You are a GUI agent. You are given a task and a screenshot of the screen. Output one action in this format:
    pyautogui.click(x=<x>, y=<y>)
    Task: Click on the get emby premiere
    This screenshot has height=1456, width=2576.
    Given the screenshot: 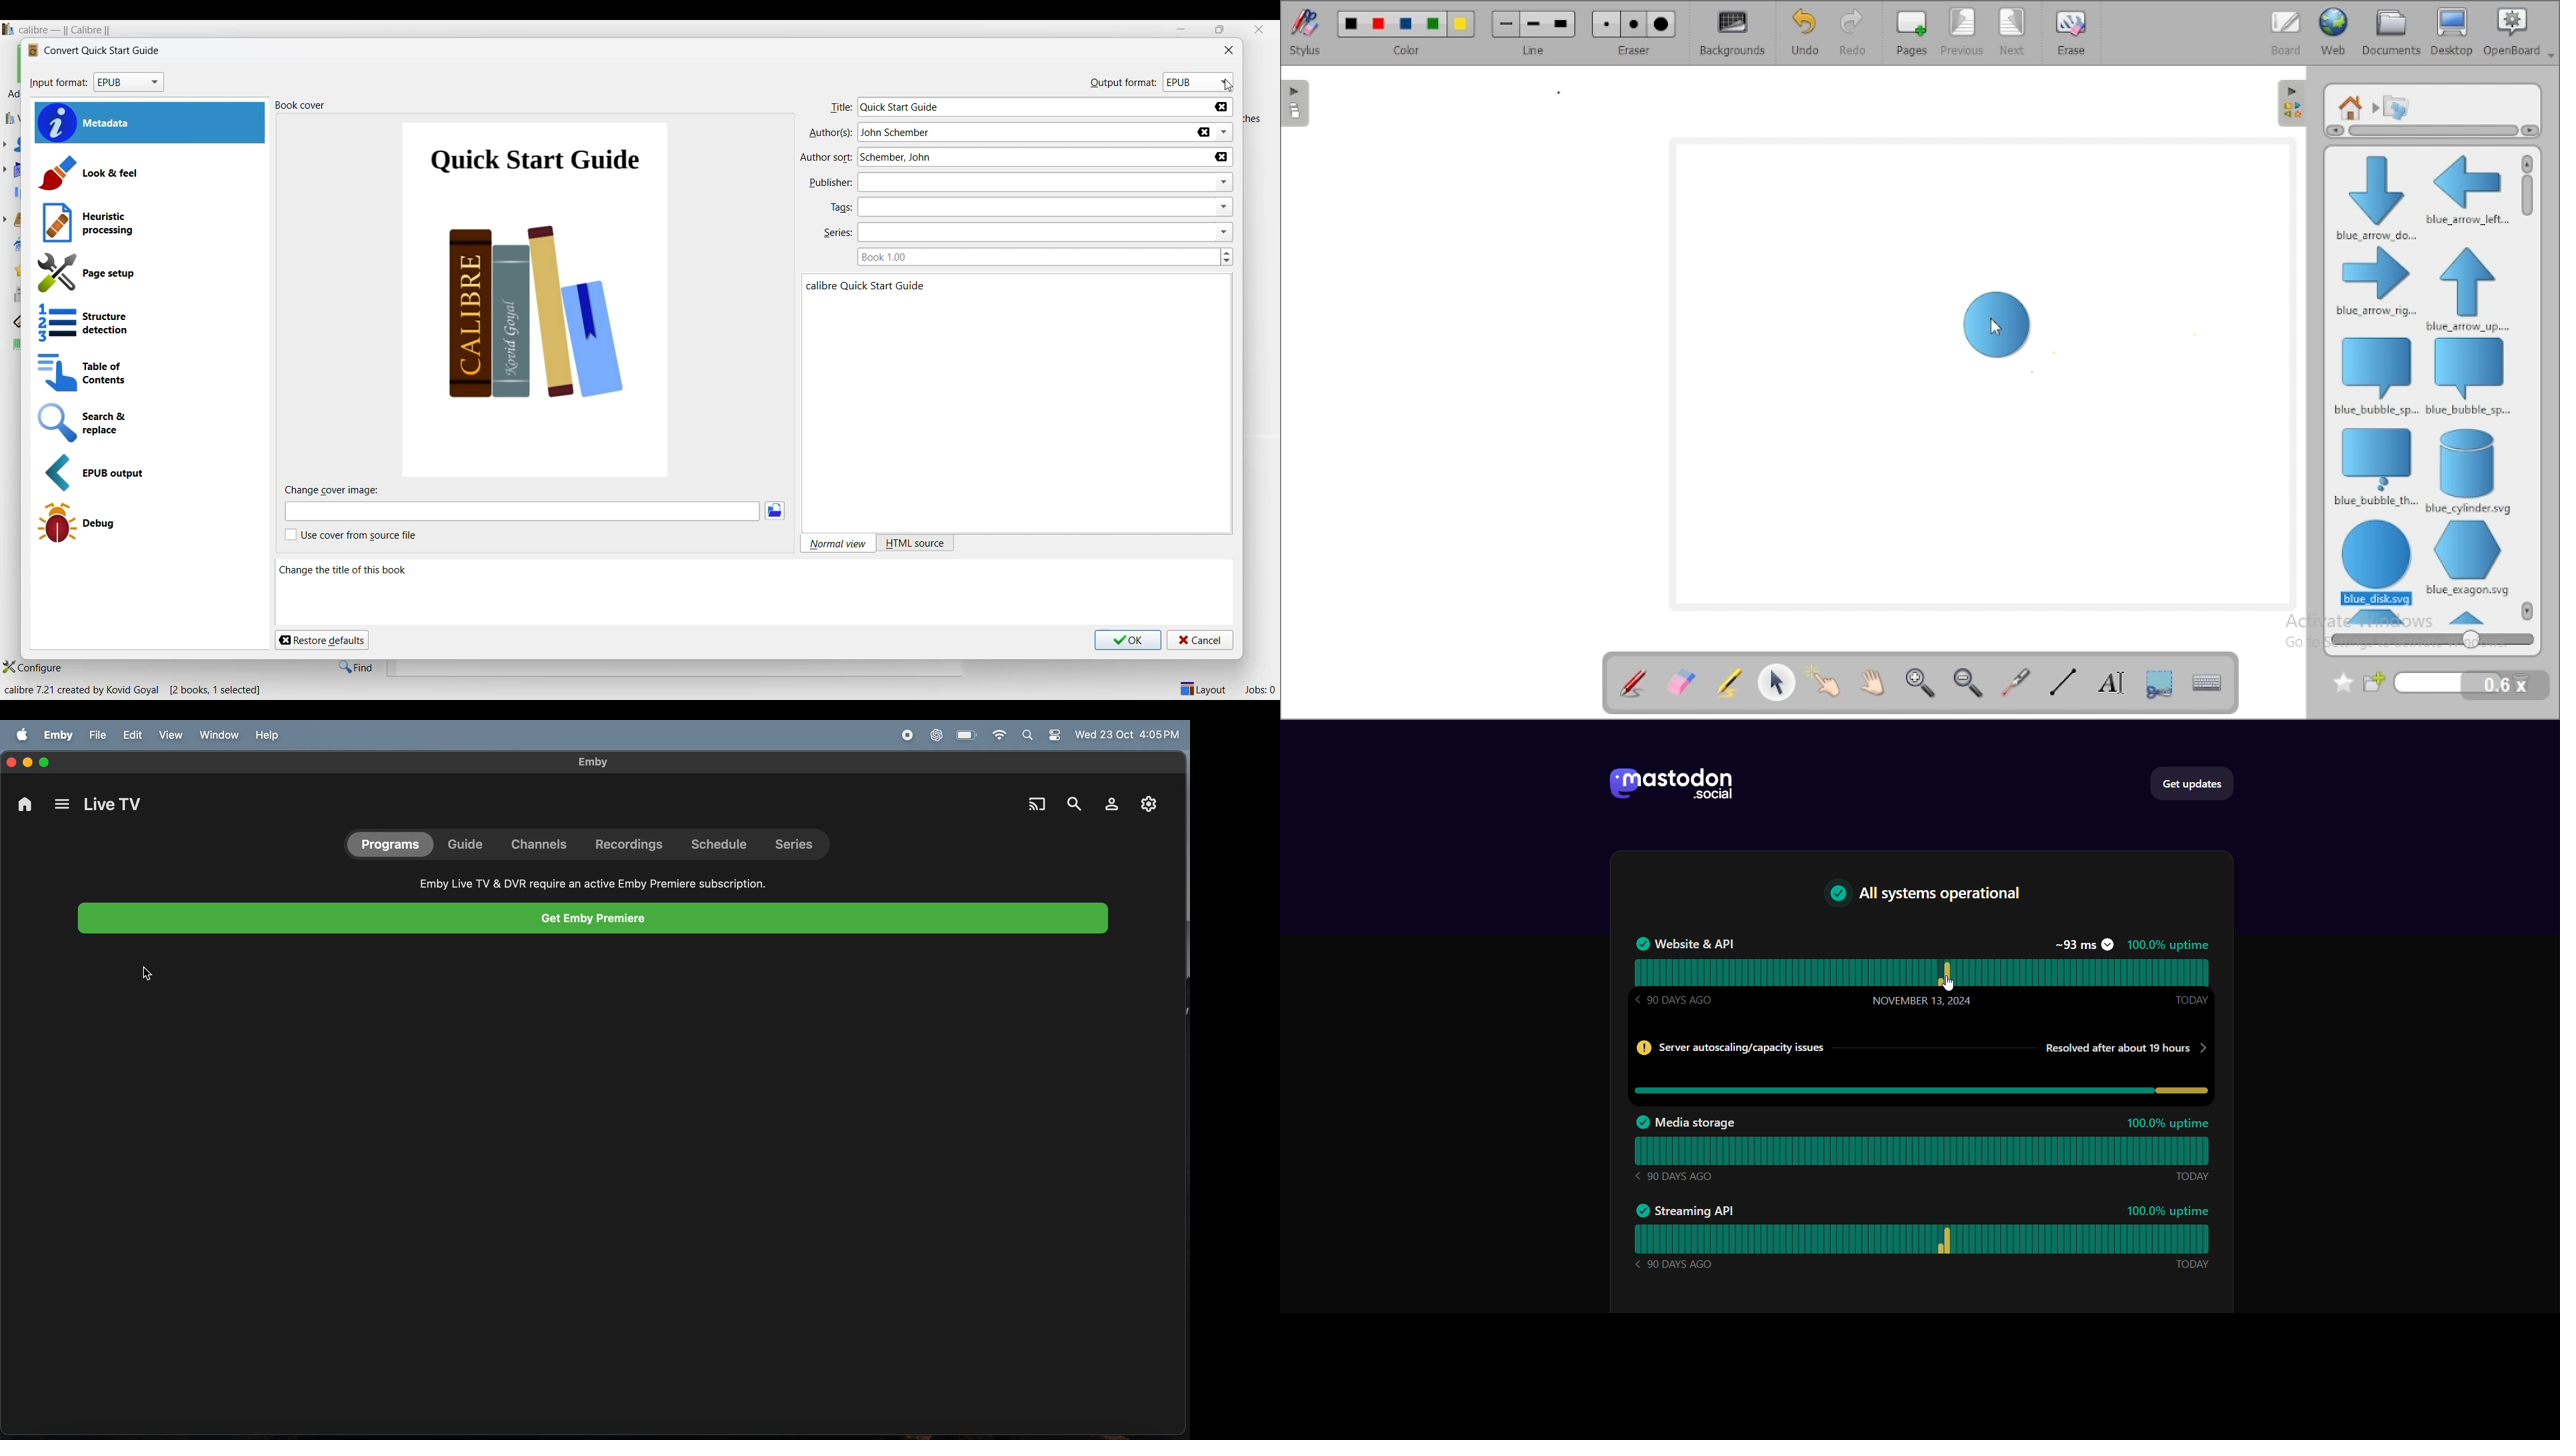 What is the action you would take?
    pyautogui.click(x=594, y=919)
    